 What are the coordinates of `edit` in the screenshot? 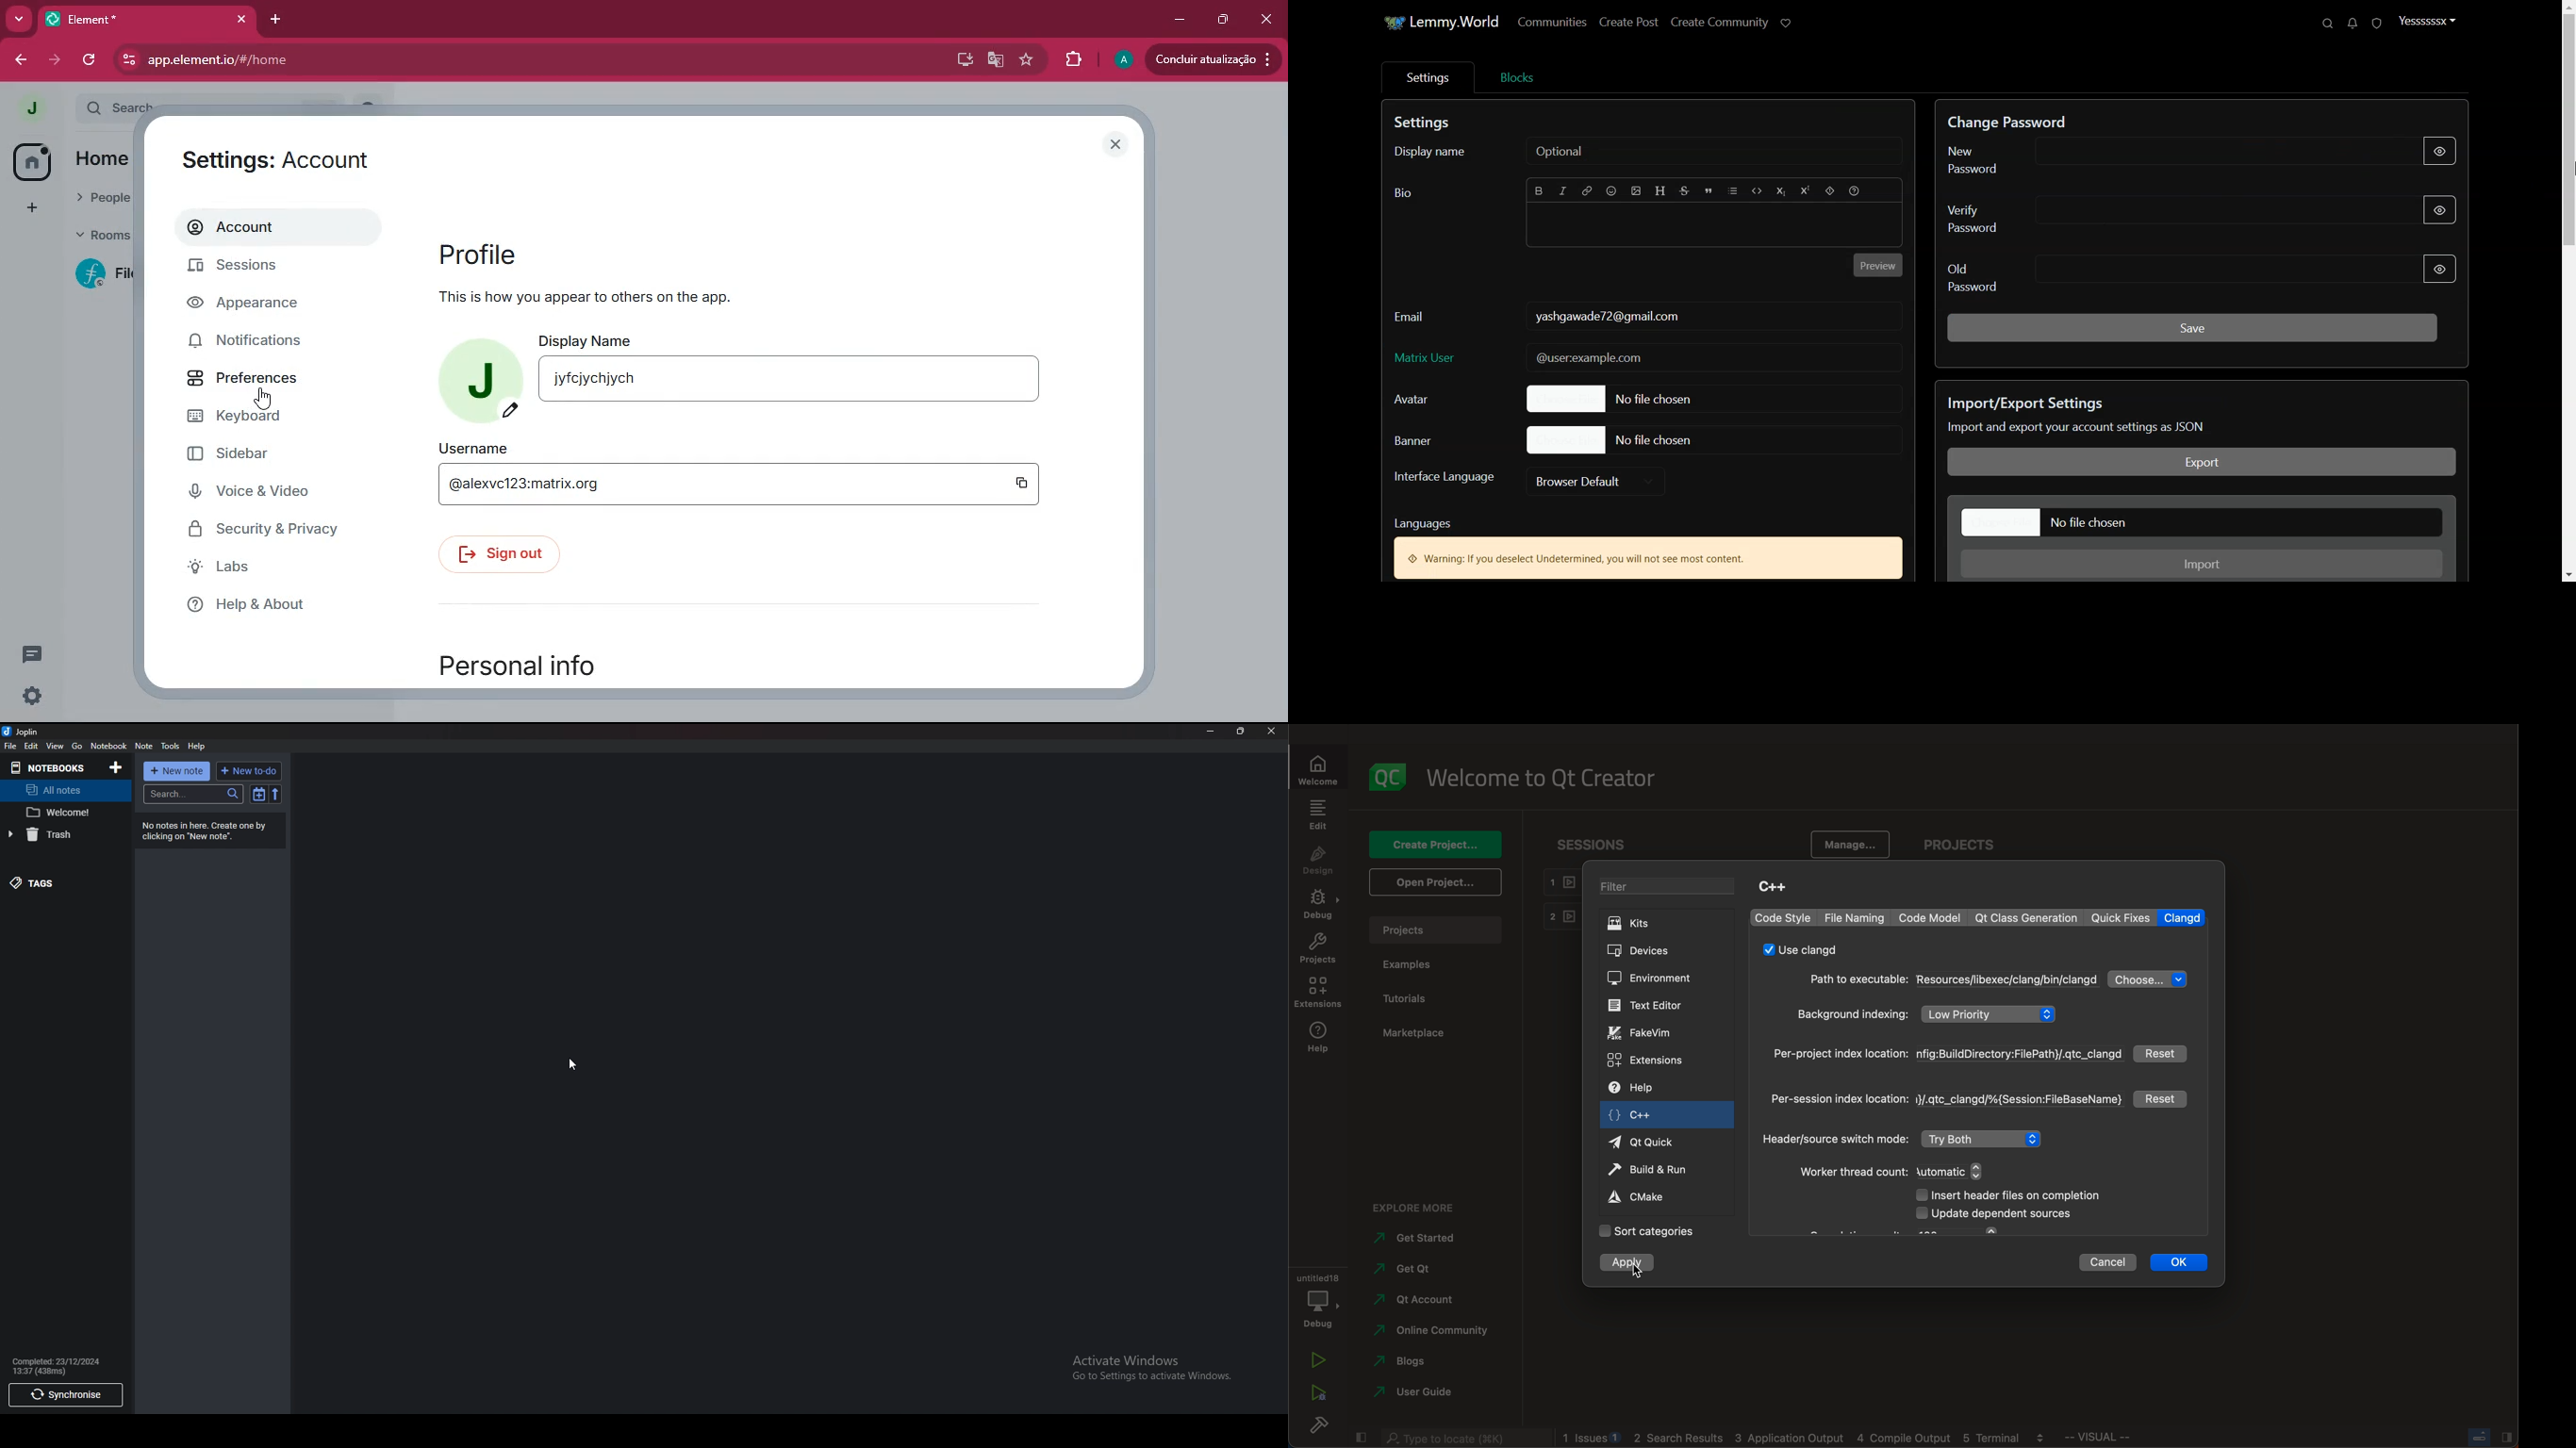 It's located at (32, 746).